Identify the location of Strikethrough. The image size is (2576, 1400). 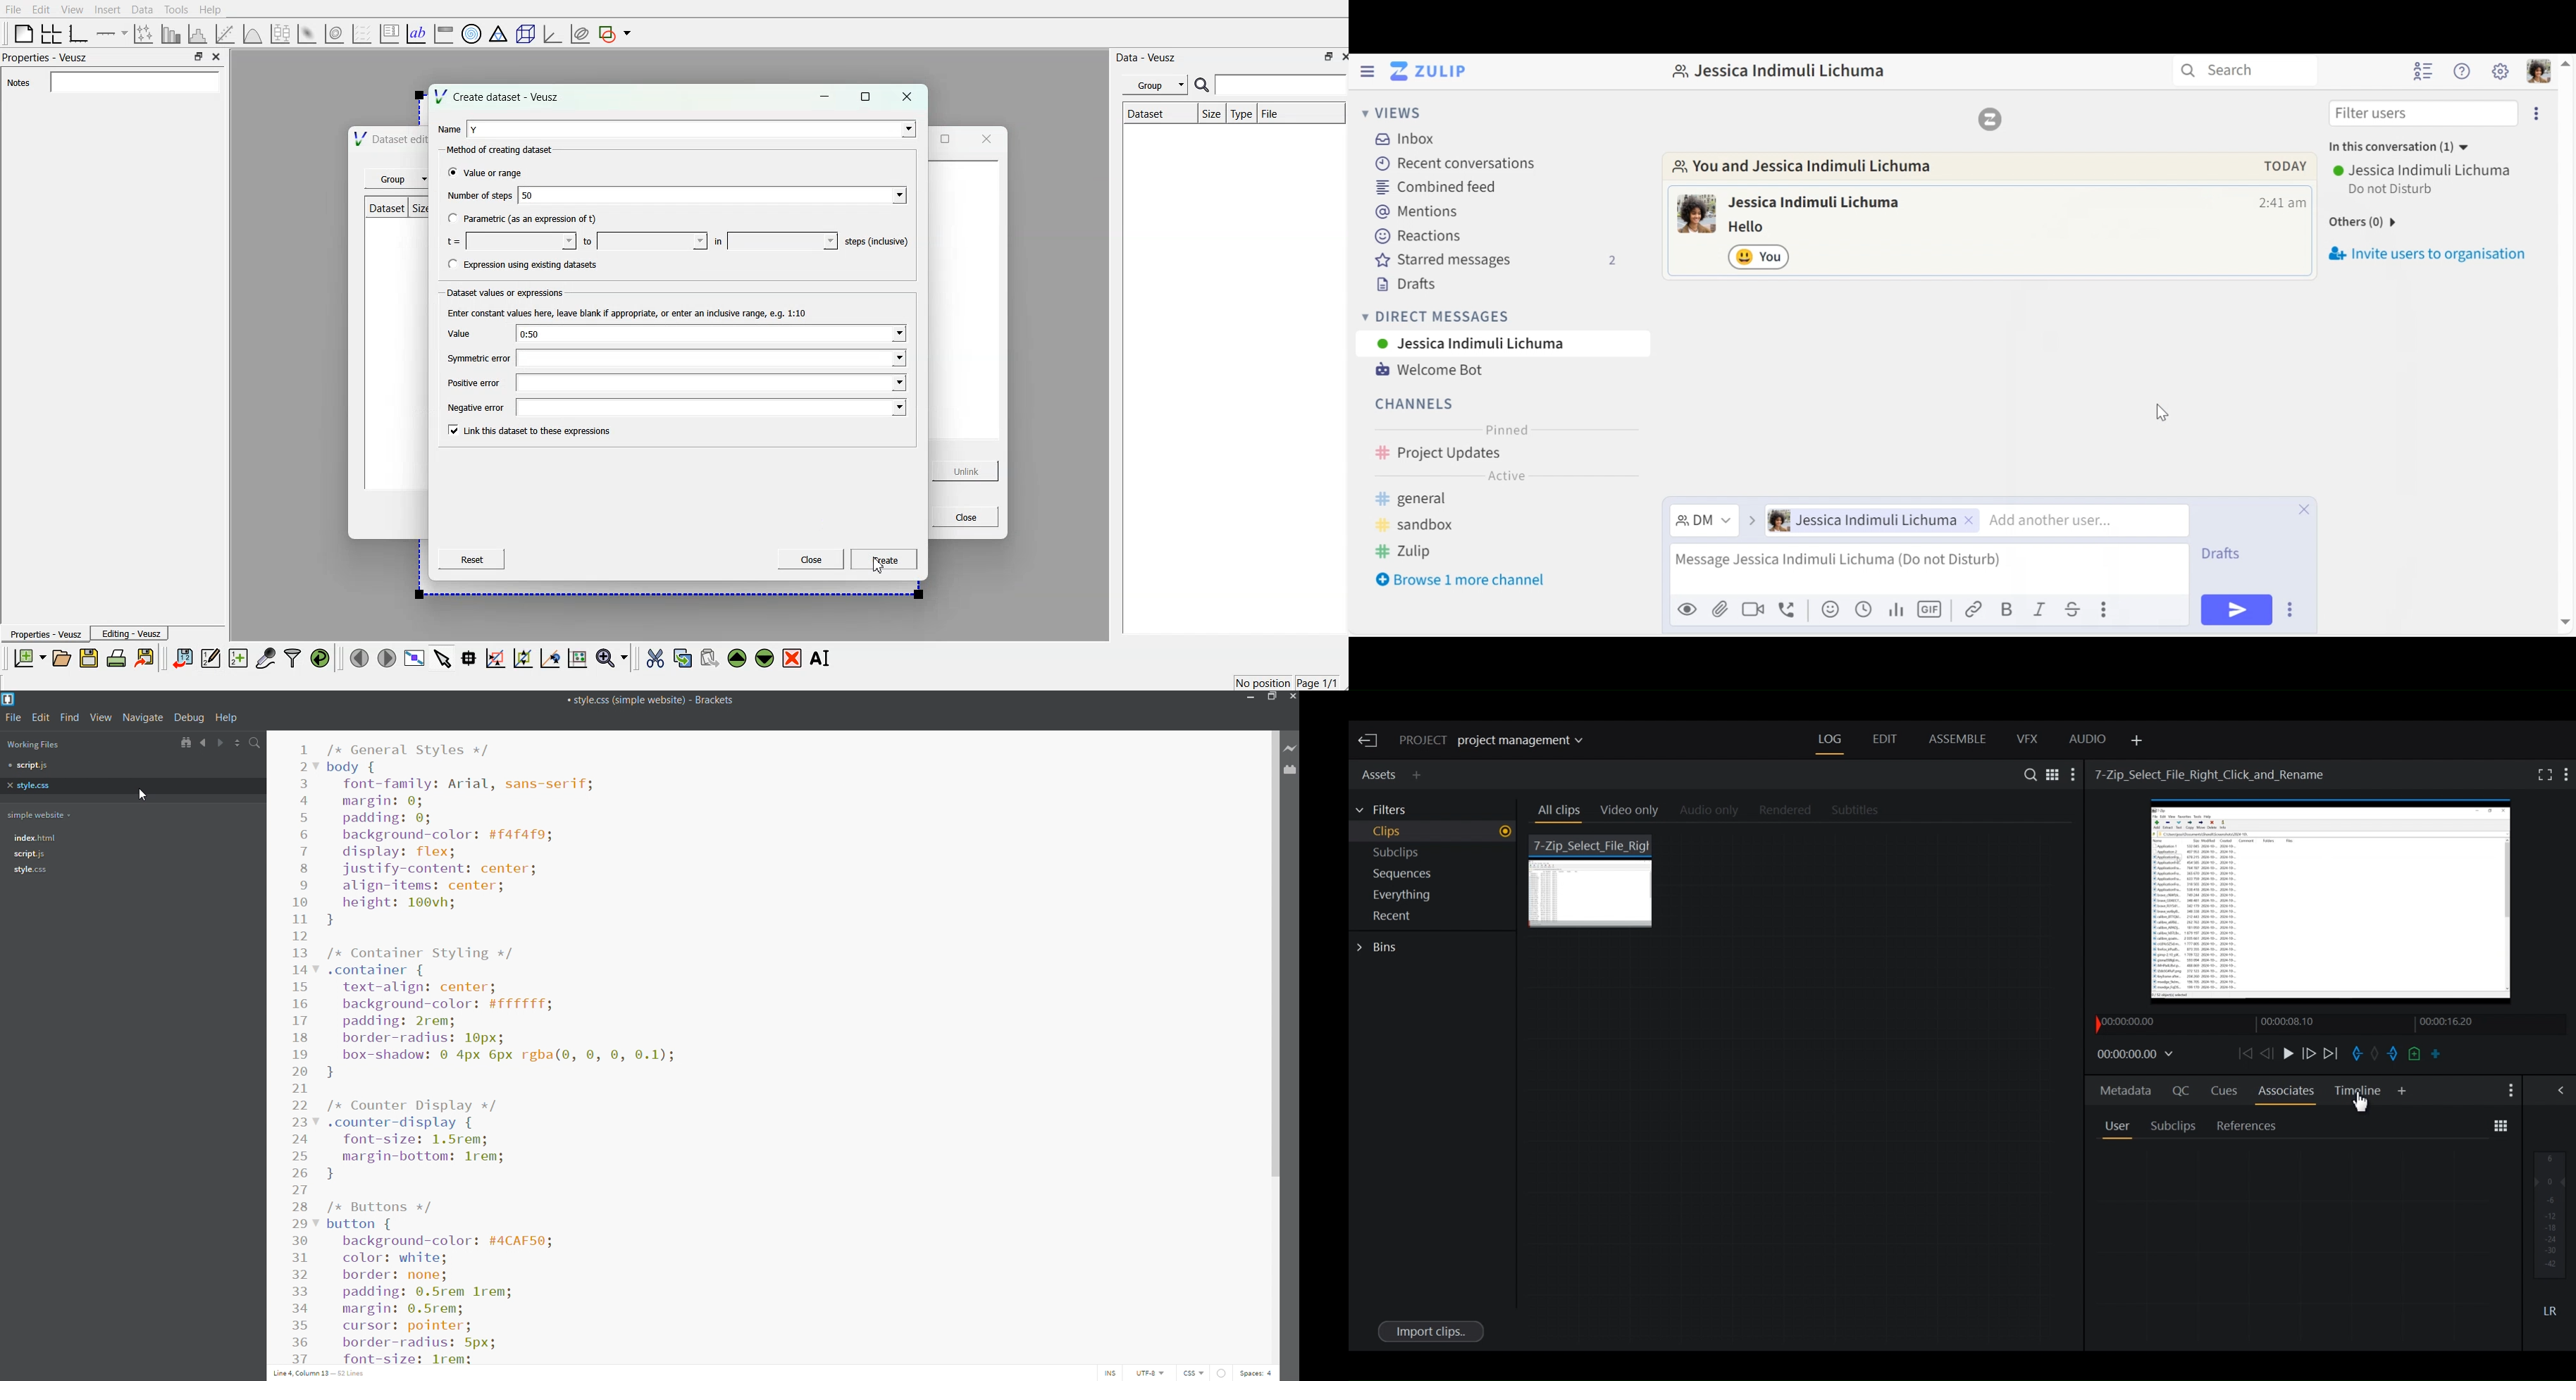
(2075, 609).